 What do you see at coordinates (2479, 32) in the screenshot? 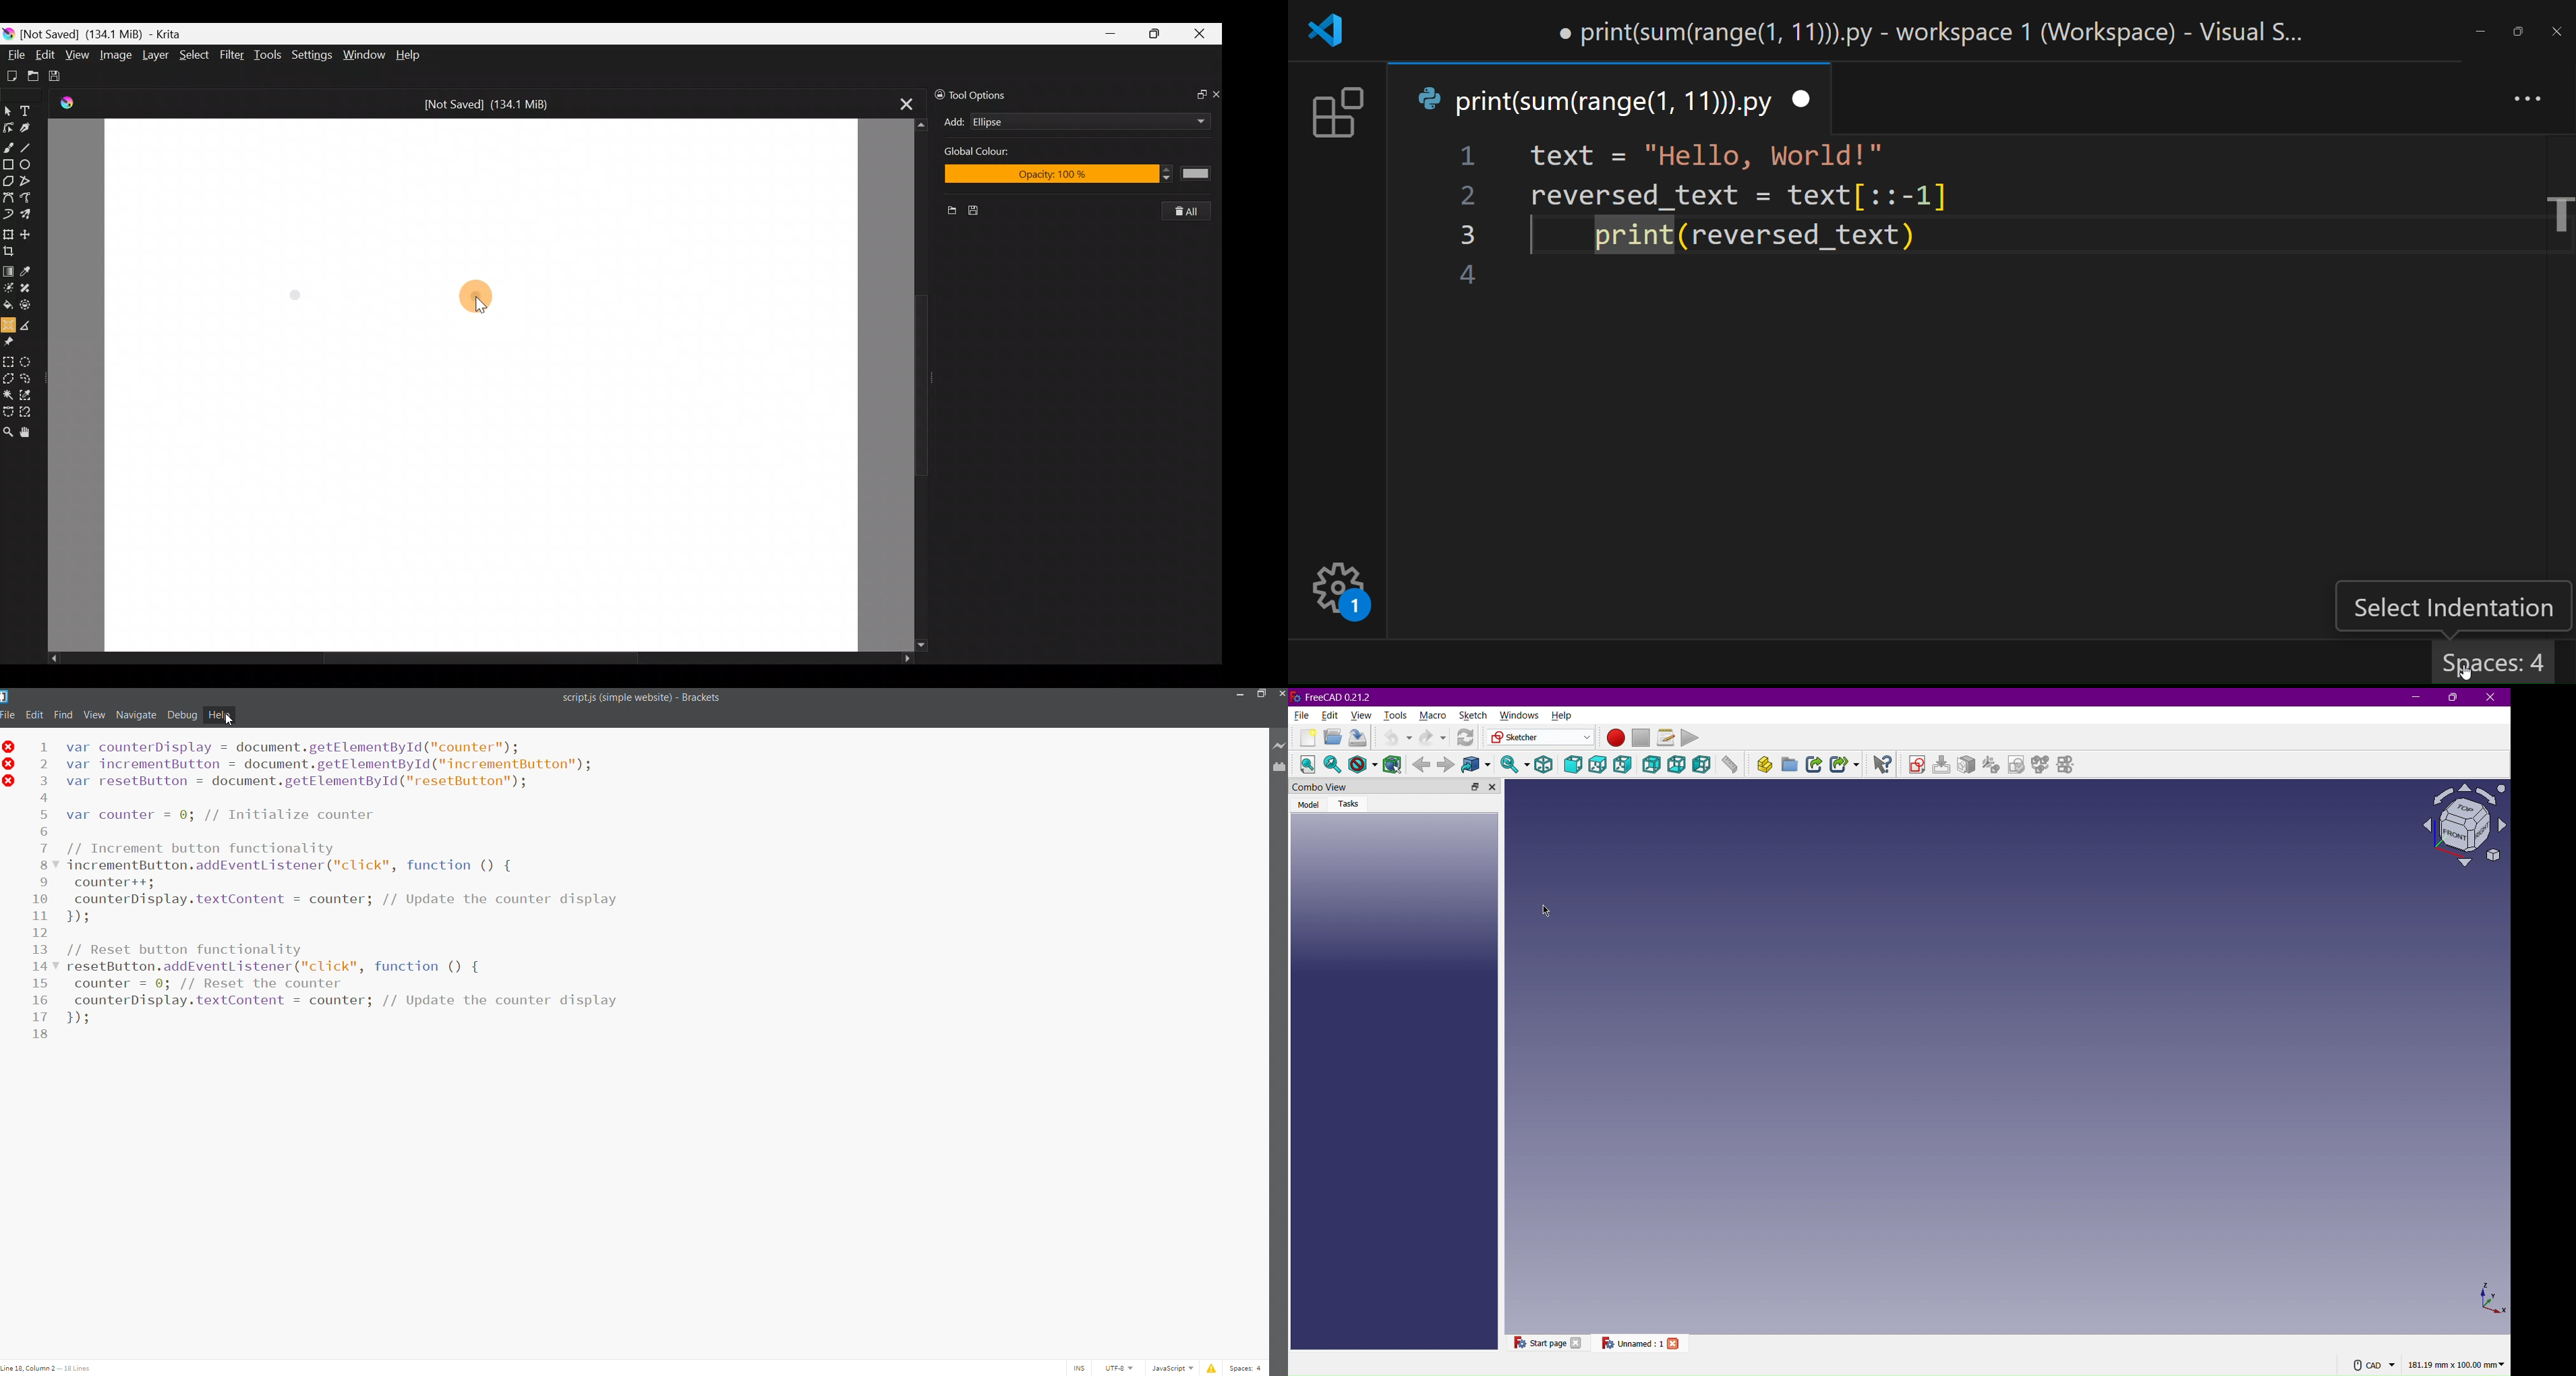
I see `minimize` at bounding box center [2479, 32].